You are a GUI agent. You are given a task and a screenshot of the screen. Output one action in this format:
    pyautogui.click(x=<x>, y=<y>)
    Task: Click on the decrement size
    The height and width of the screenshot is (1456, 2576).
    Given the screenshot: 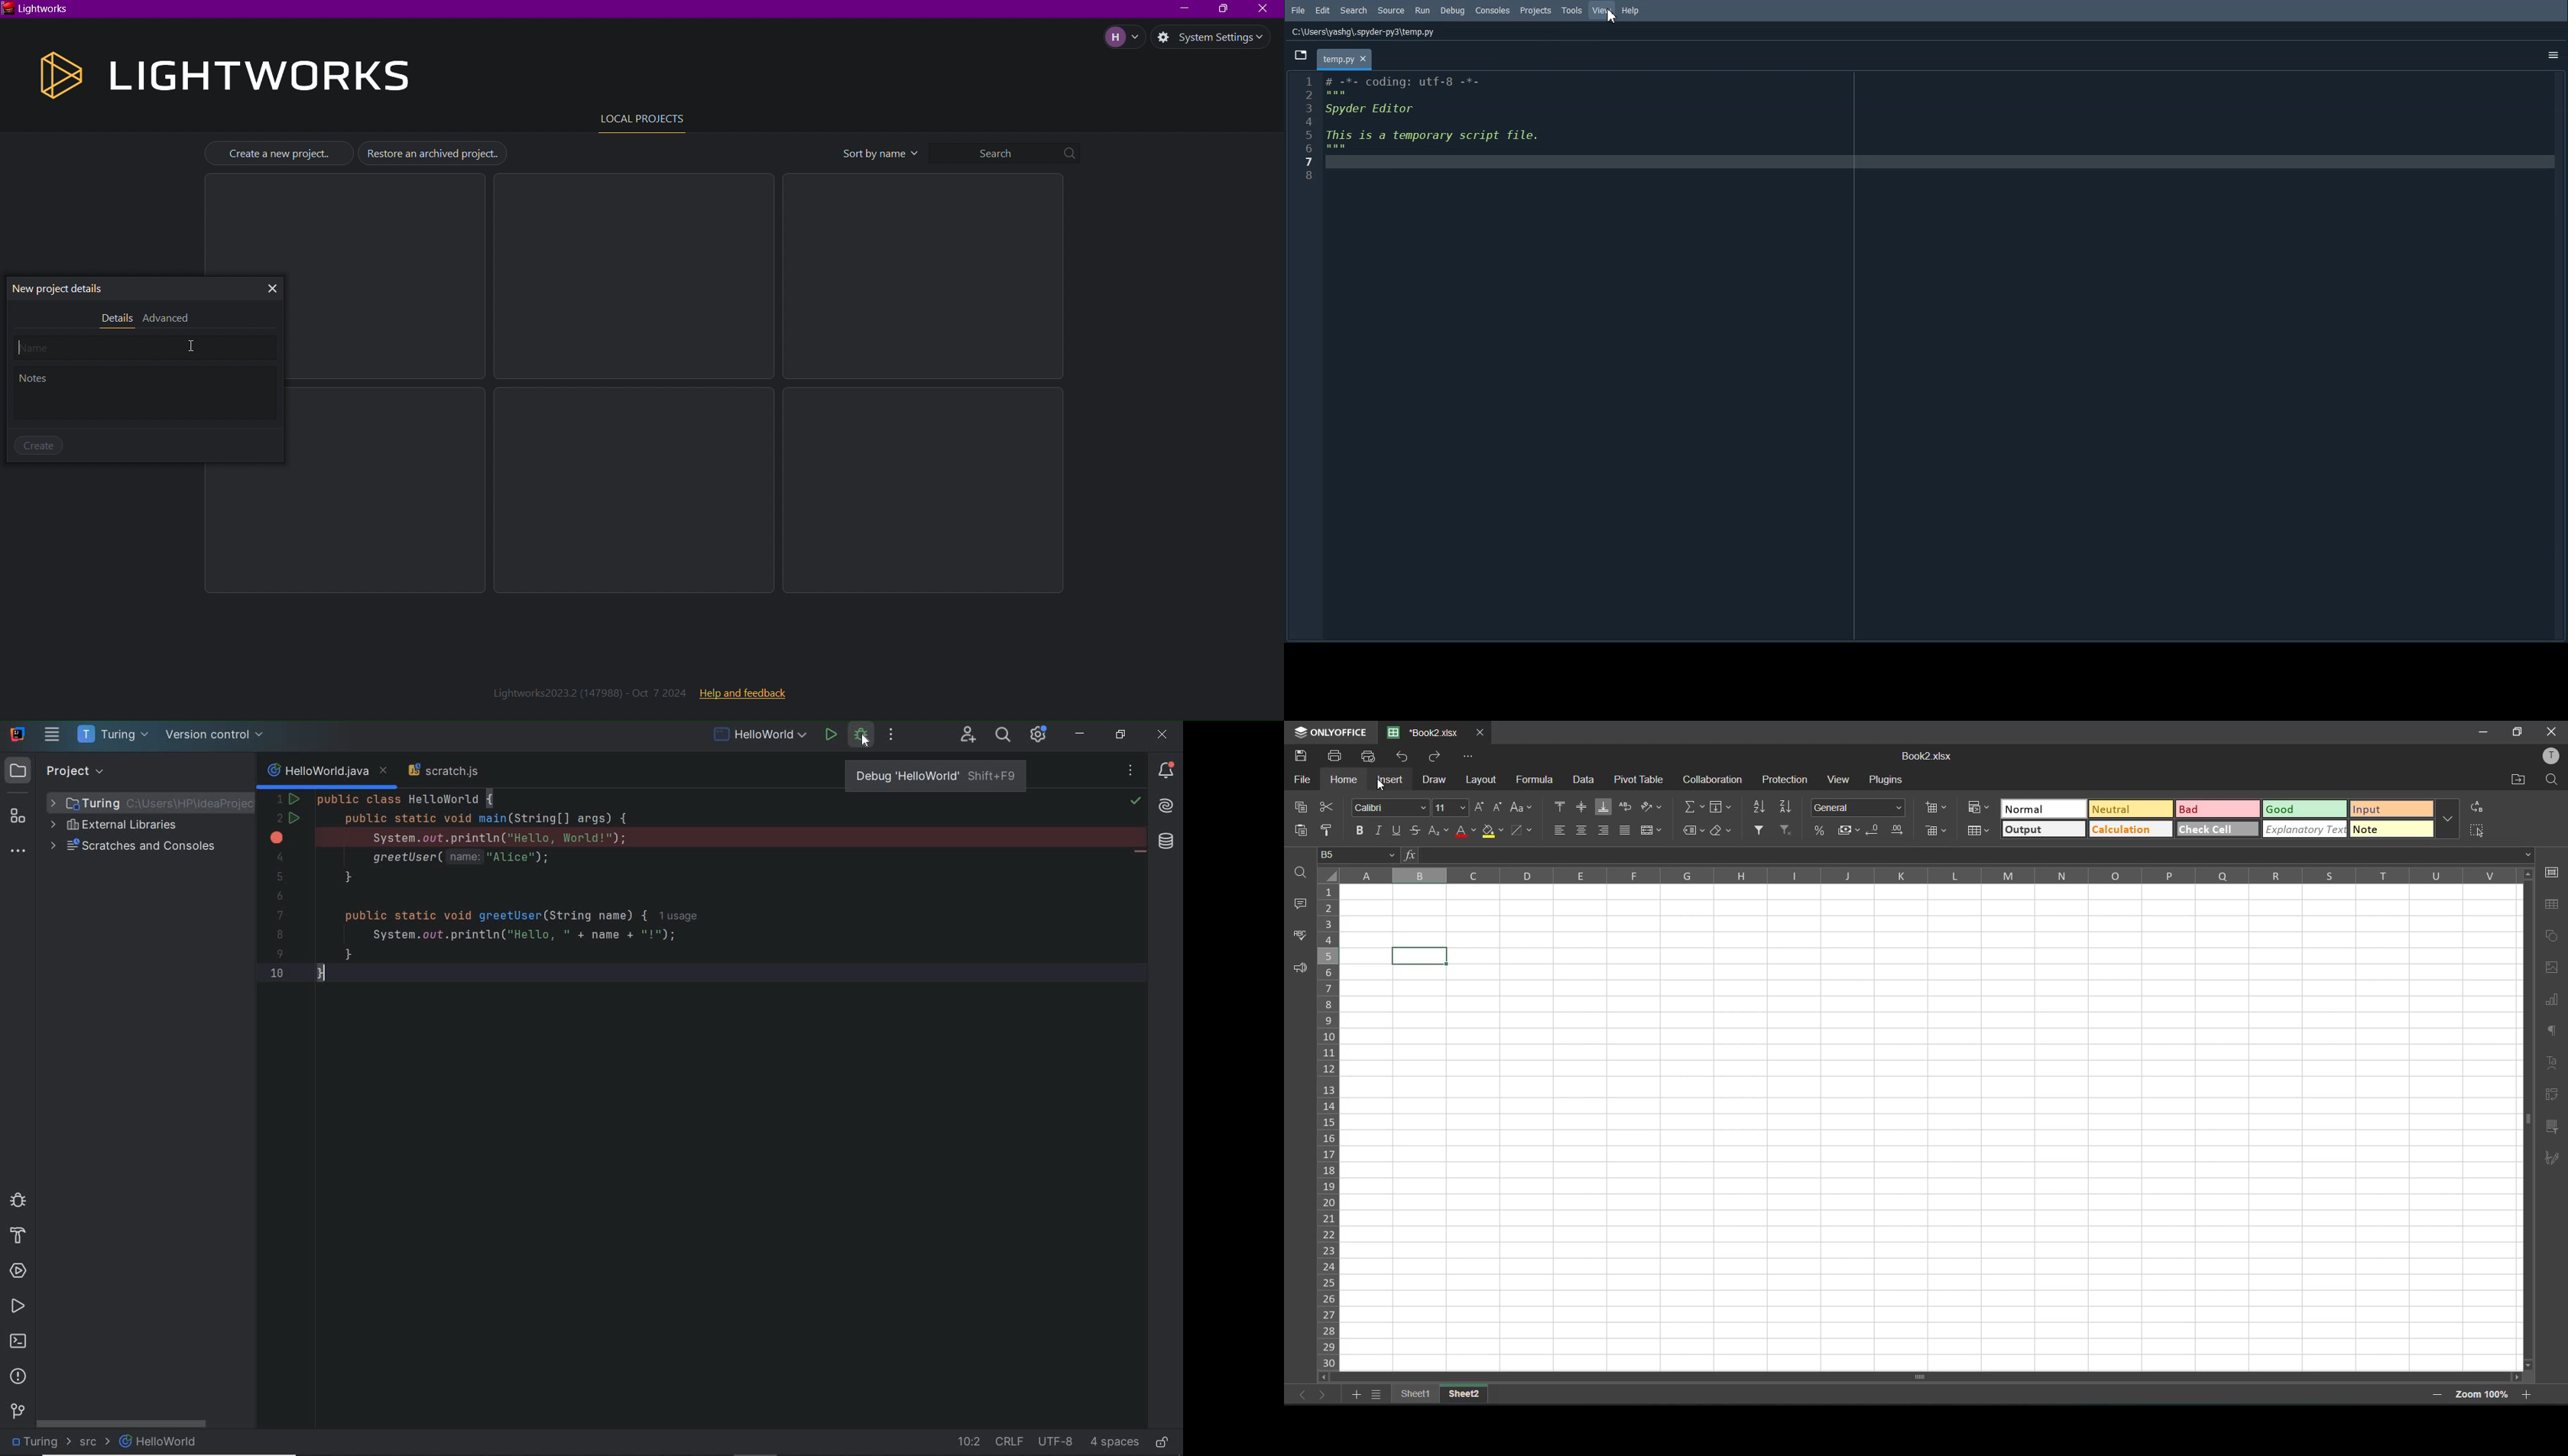 What is the action you would take?
    pyautogui.click(x=1498, y=807)
    